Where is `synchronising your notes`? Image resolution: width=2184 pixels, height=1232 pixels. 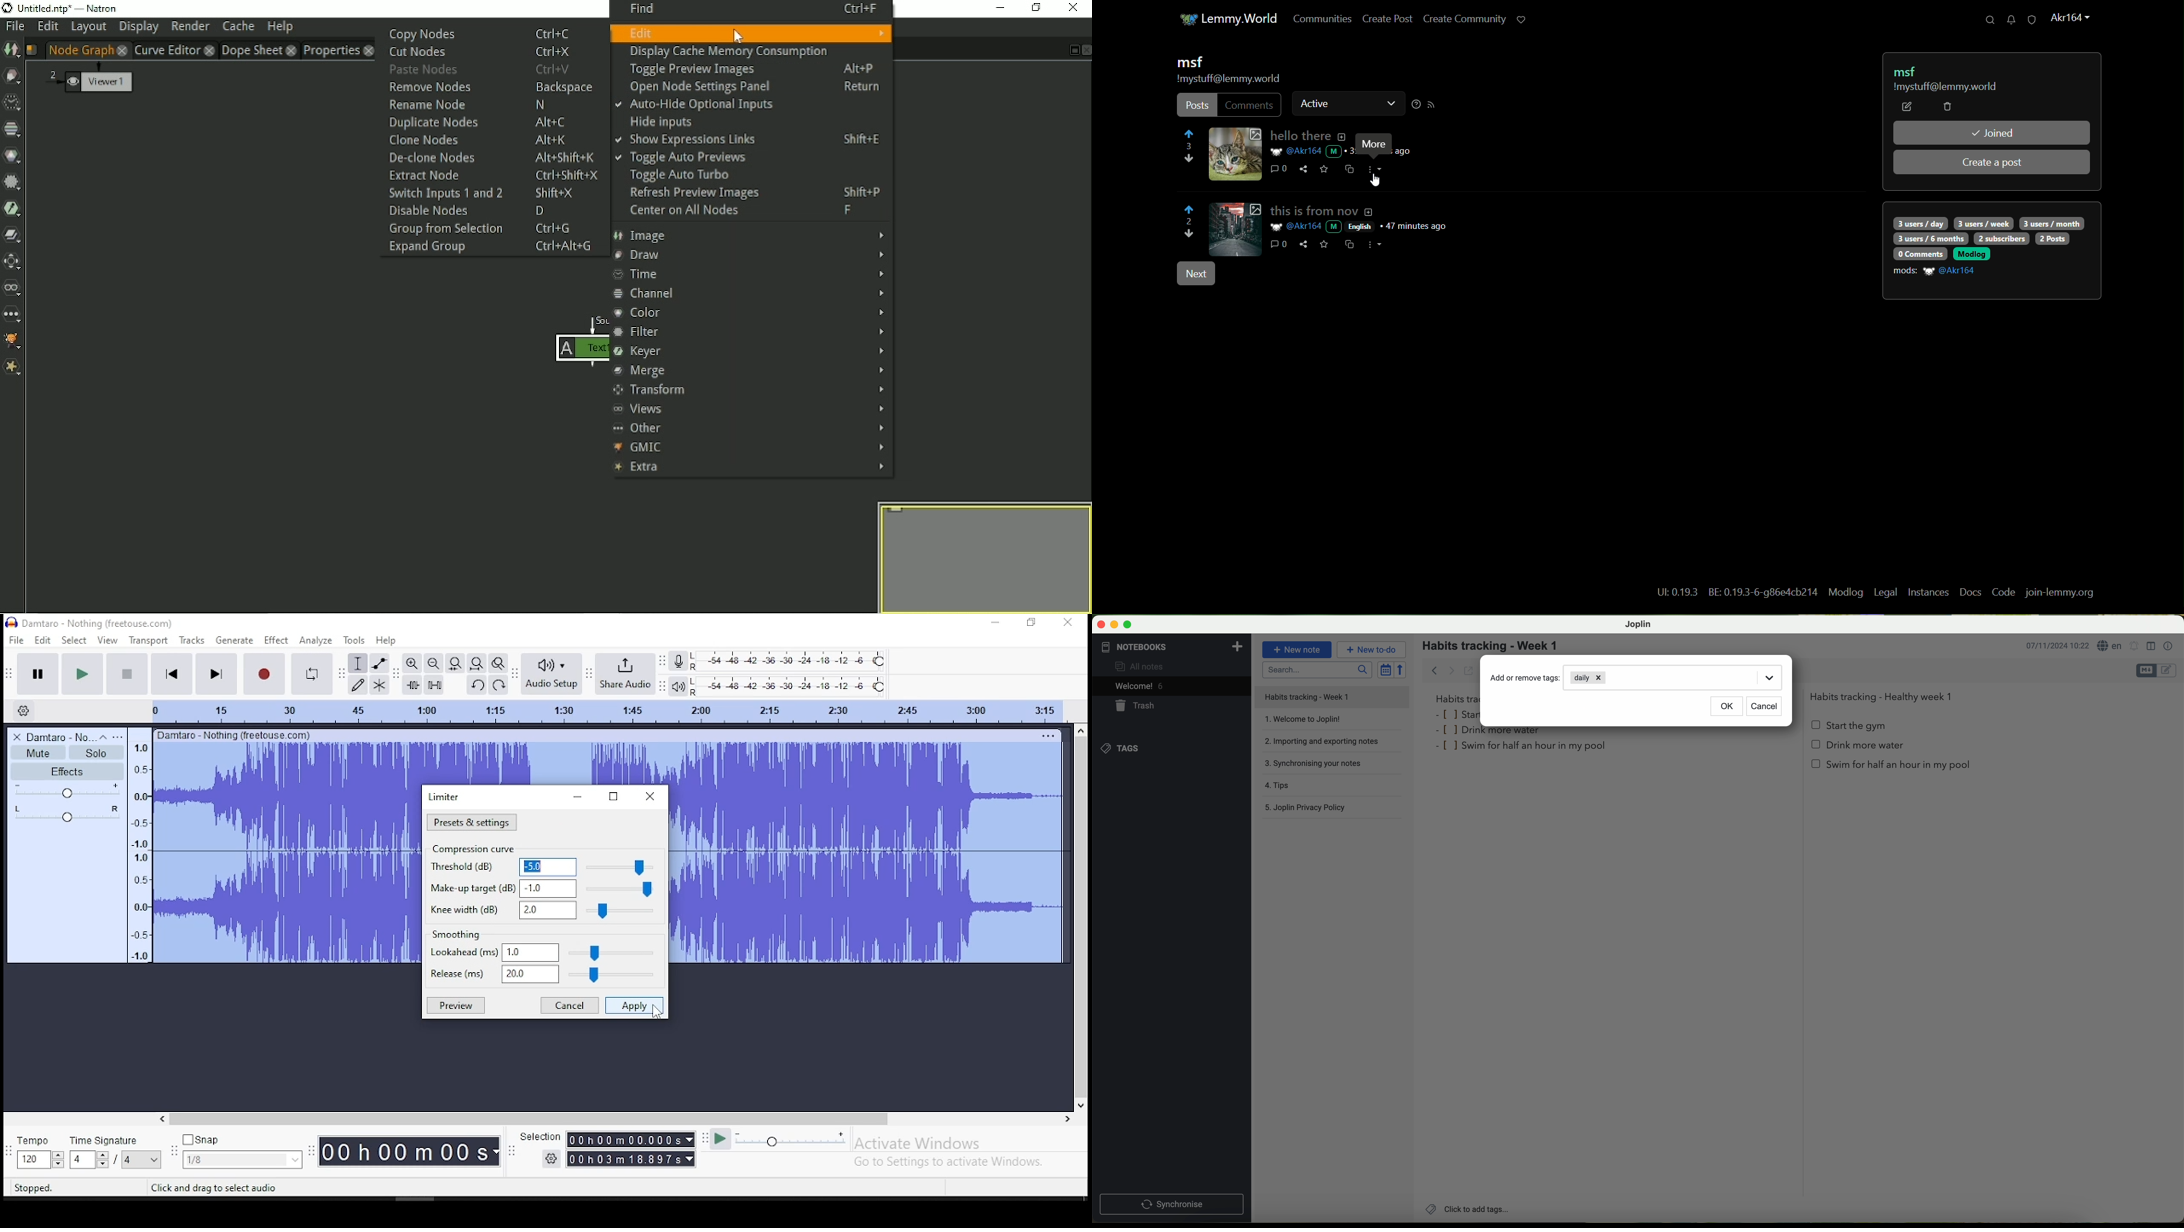
synchronising your notes is located at coordinates (1335, 766).